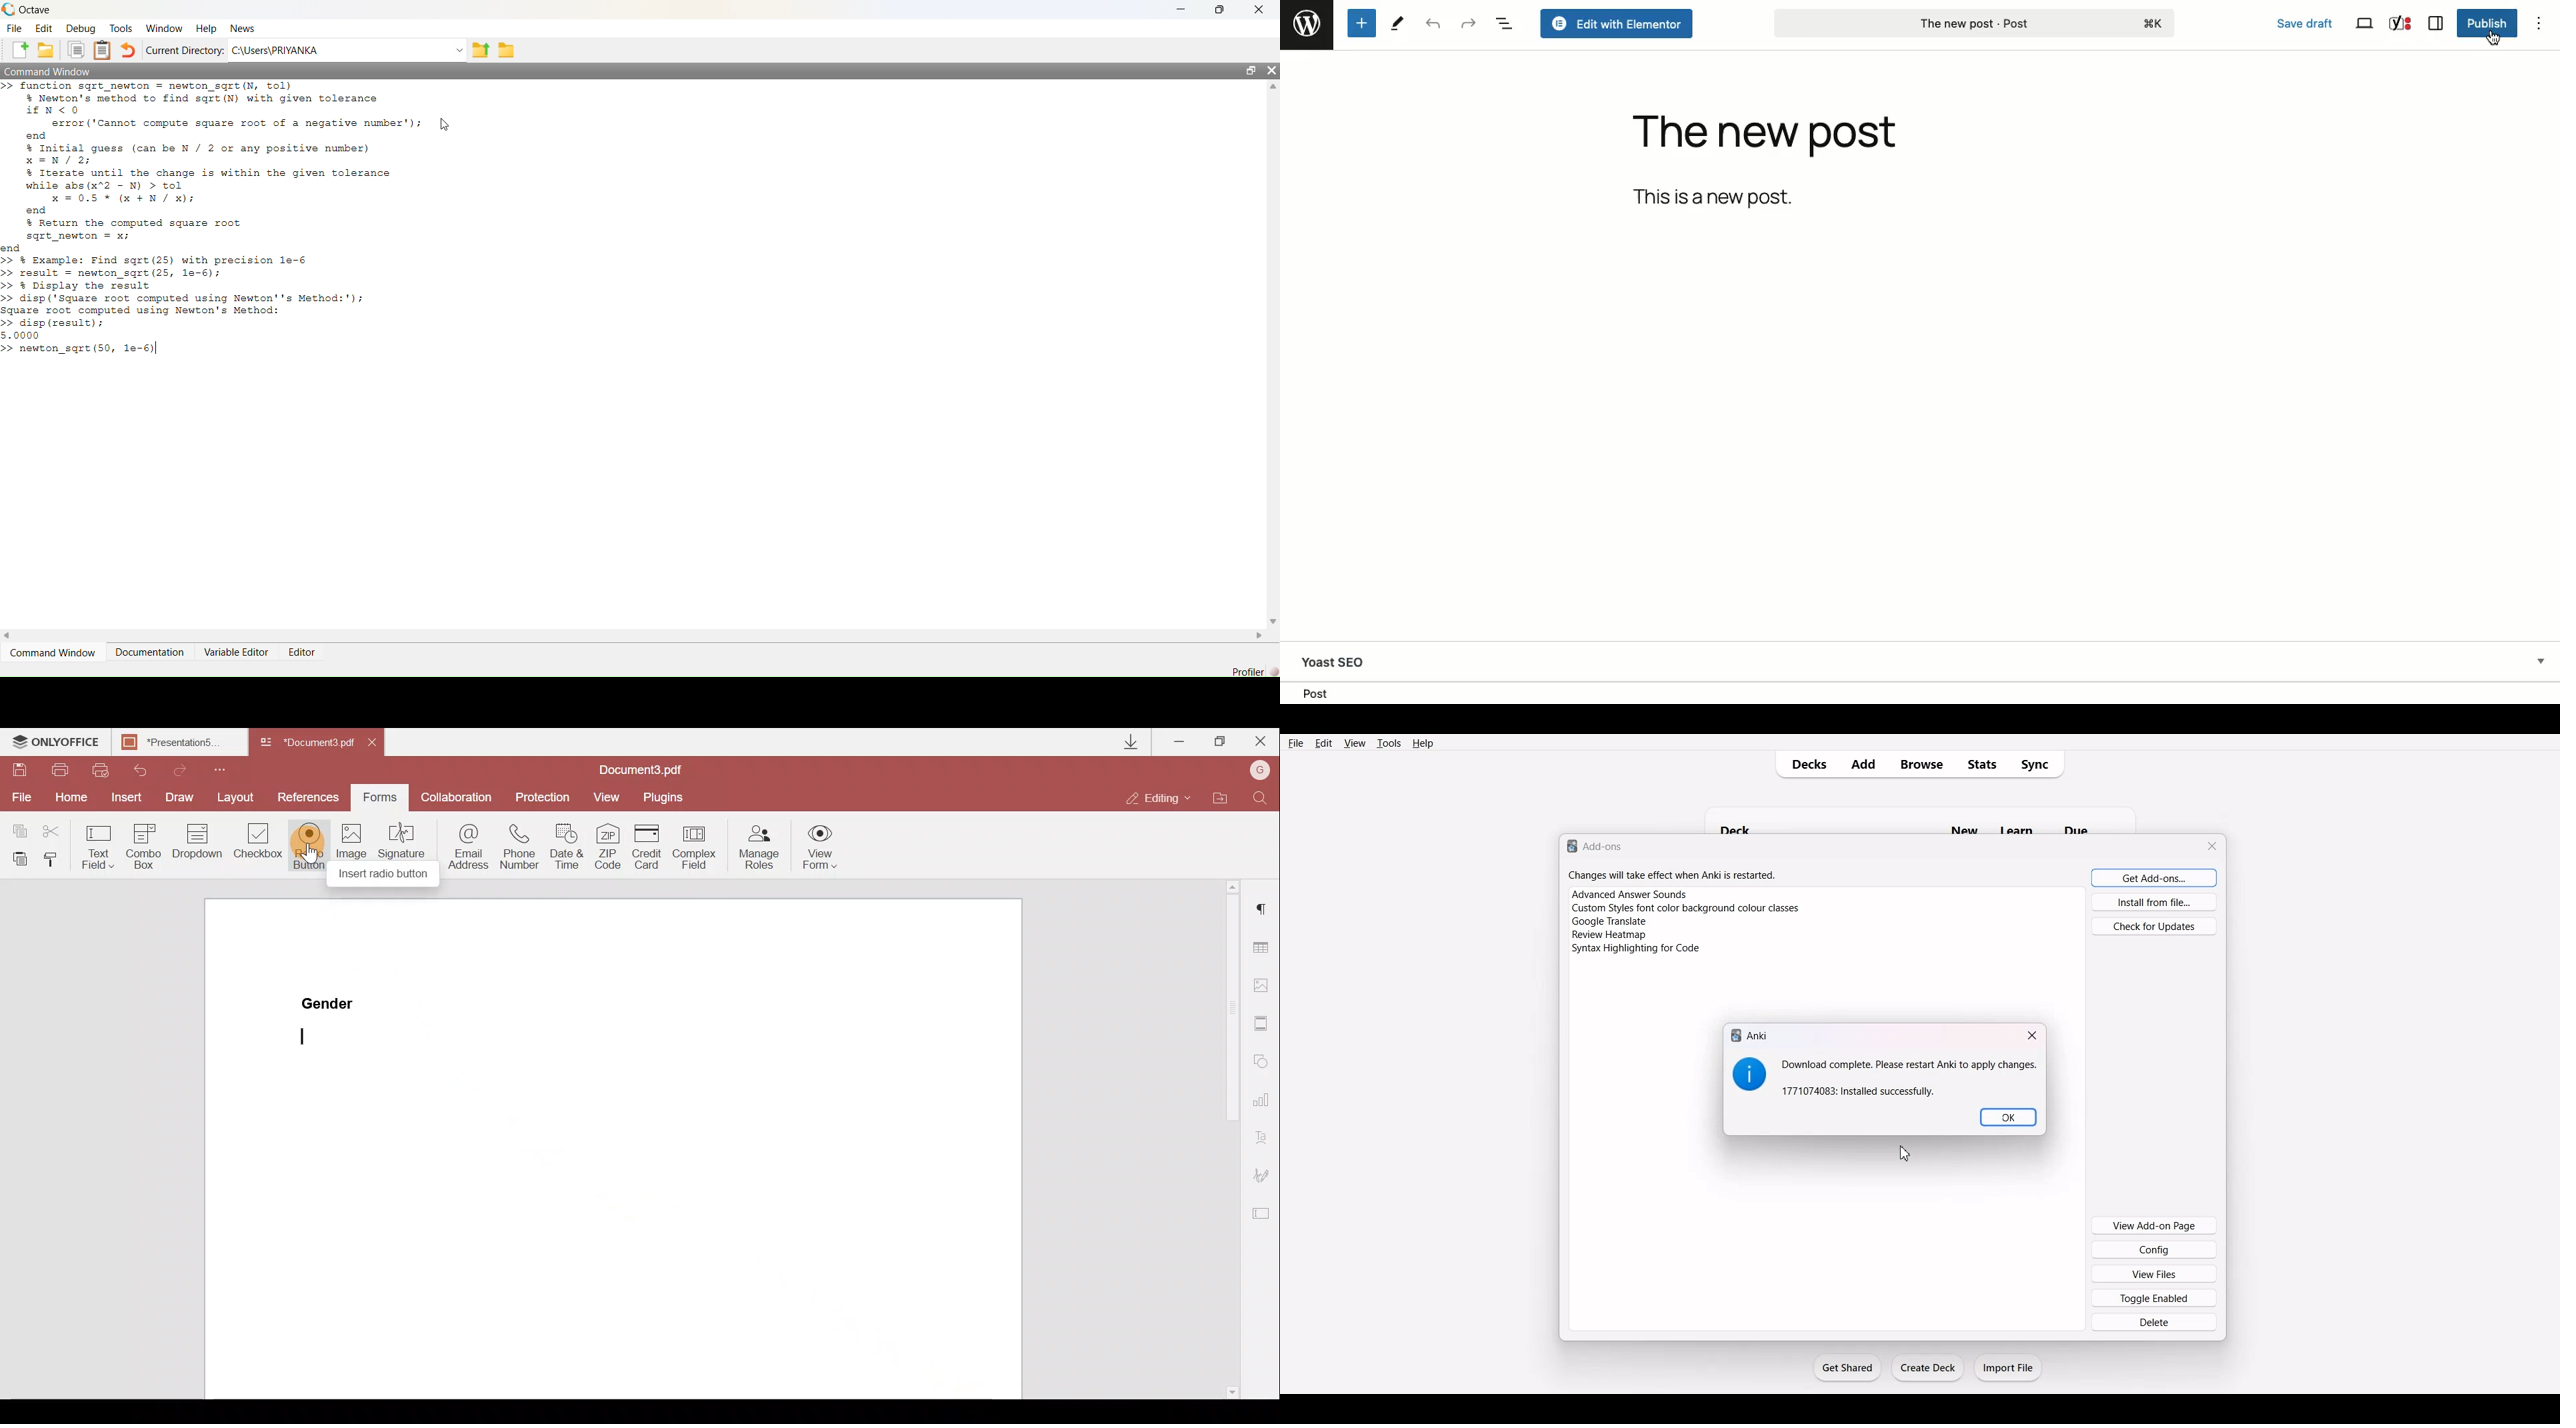 The width and height of the screenshot is (2576, 1428). Describe the element at coordinates (1867, 764) in the screenshot. I see `Add` at that location.